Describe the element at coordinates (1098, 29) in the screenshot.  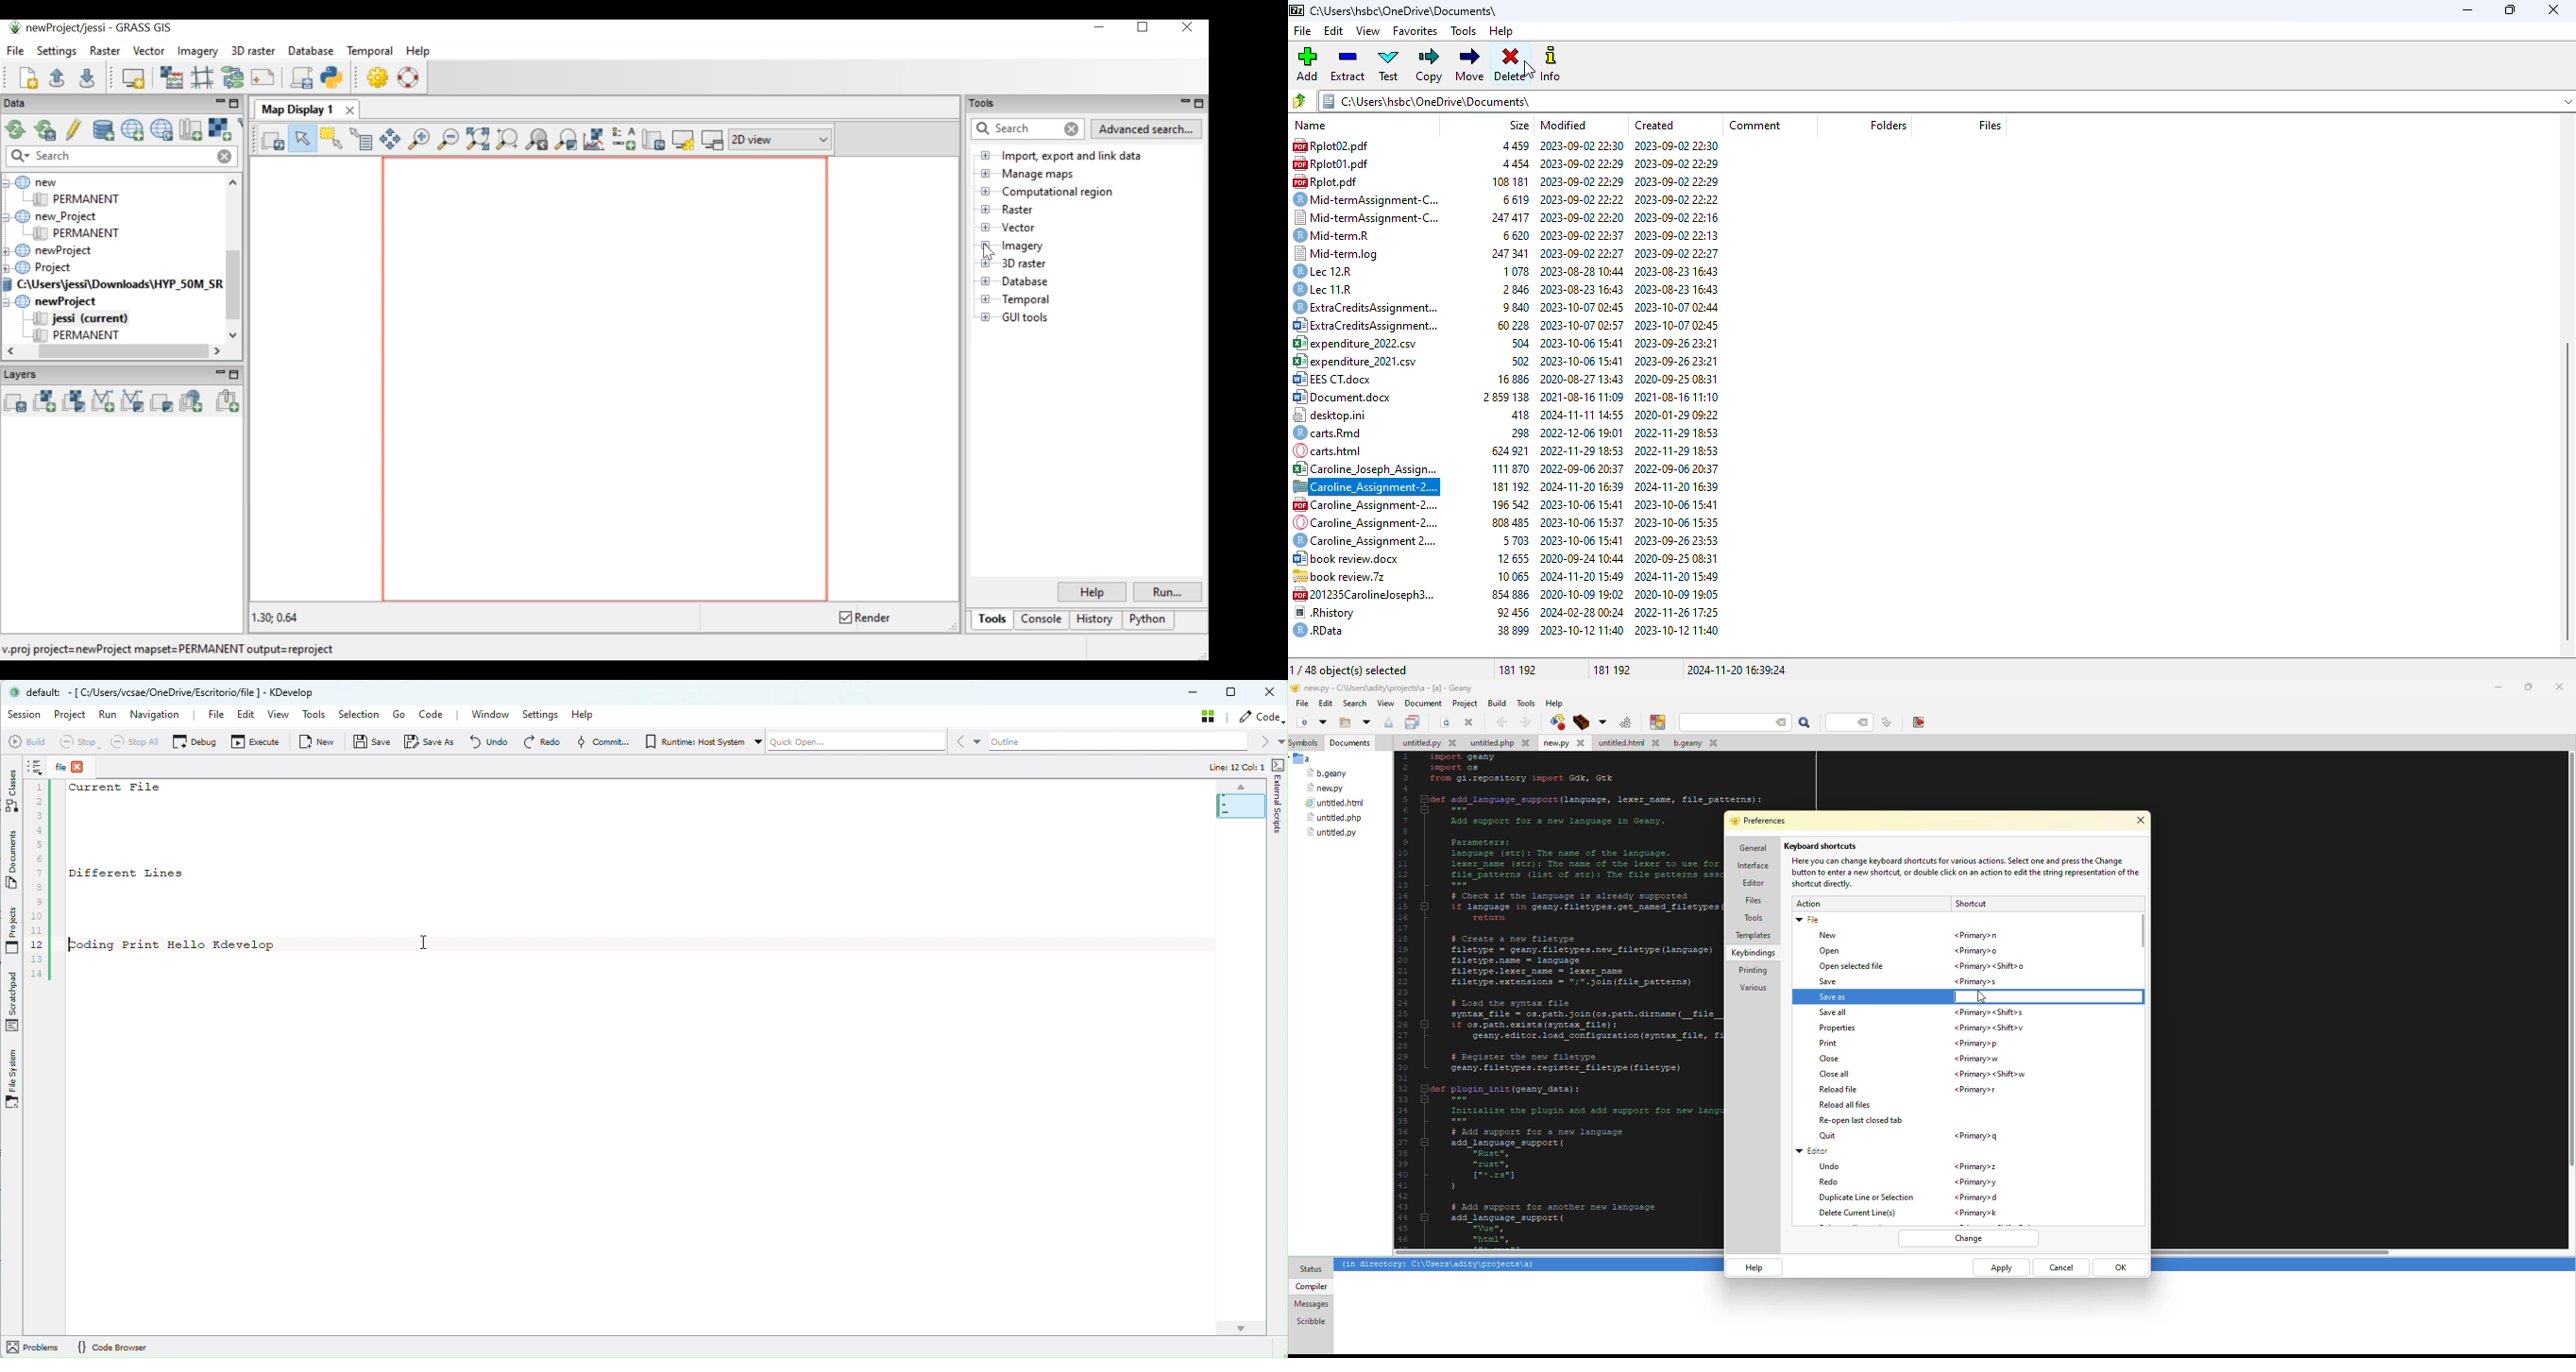
I see `Minimize` at that location.